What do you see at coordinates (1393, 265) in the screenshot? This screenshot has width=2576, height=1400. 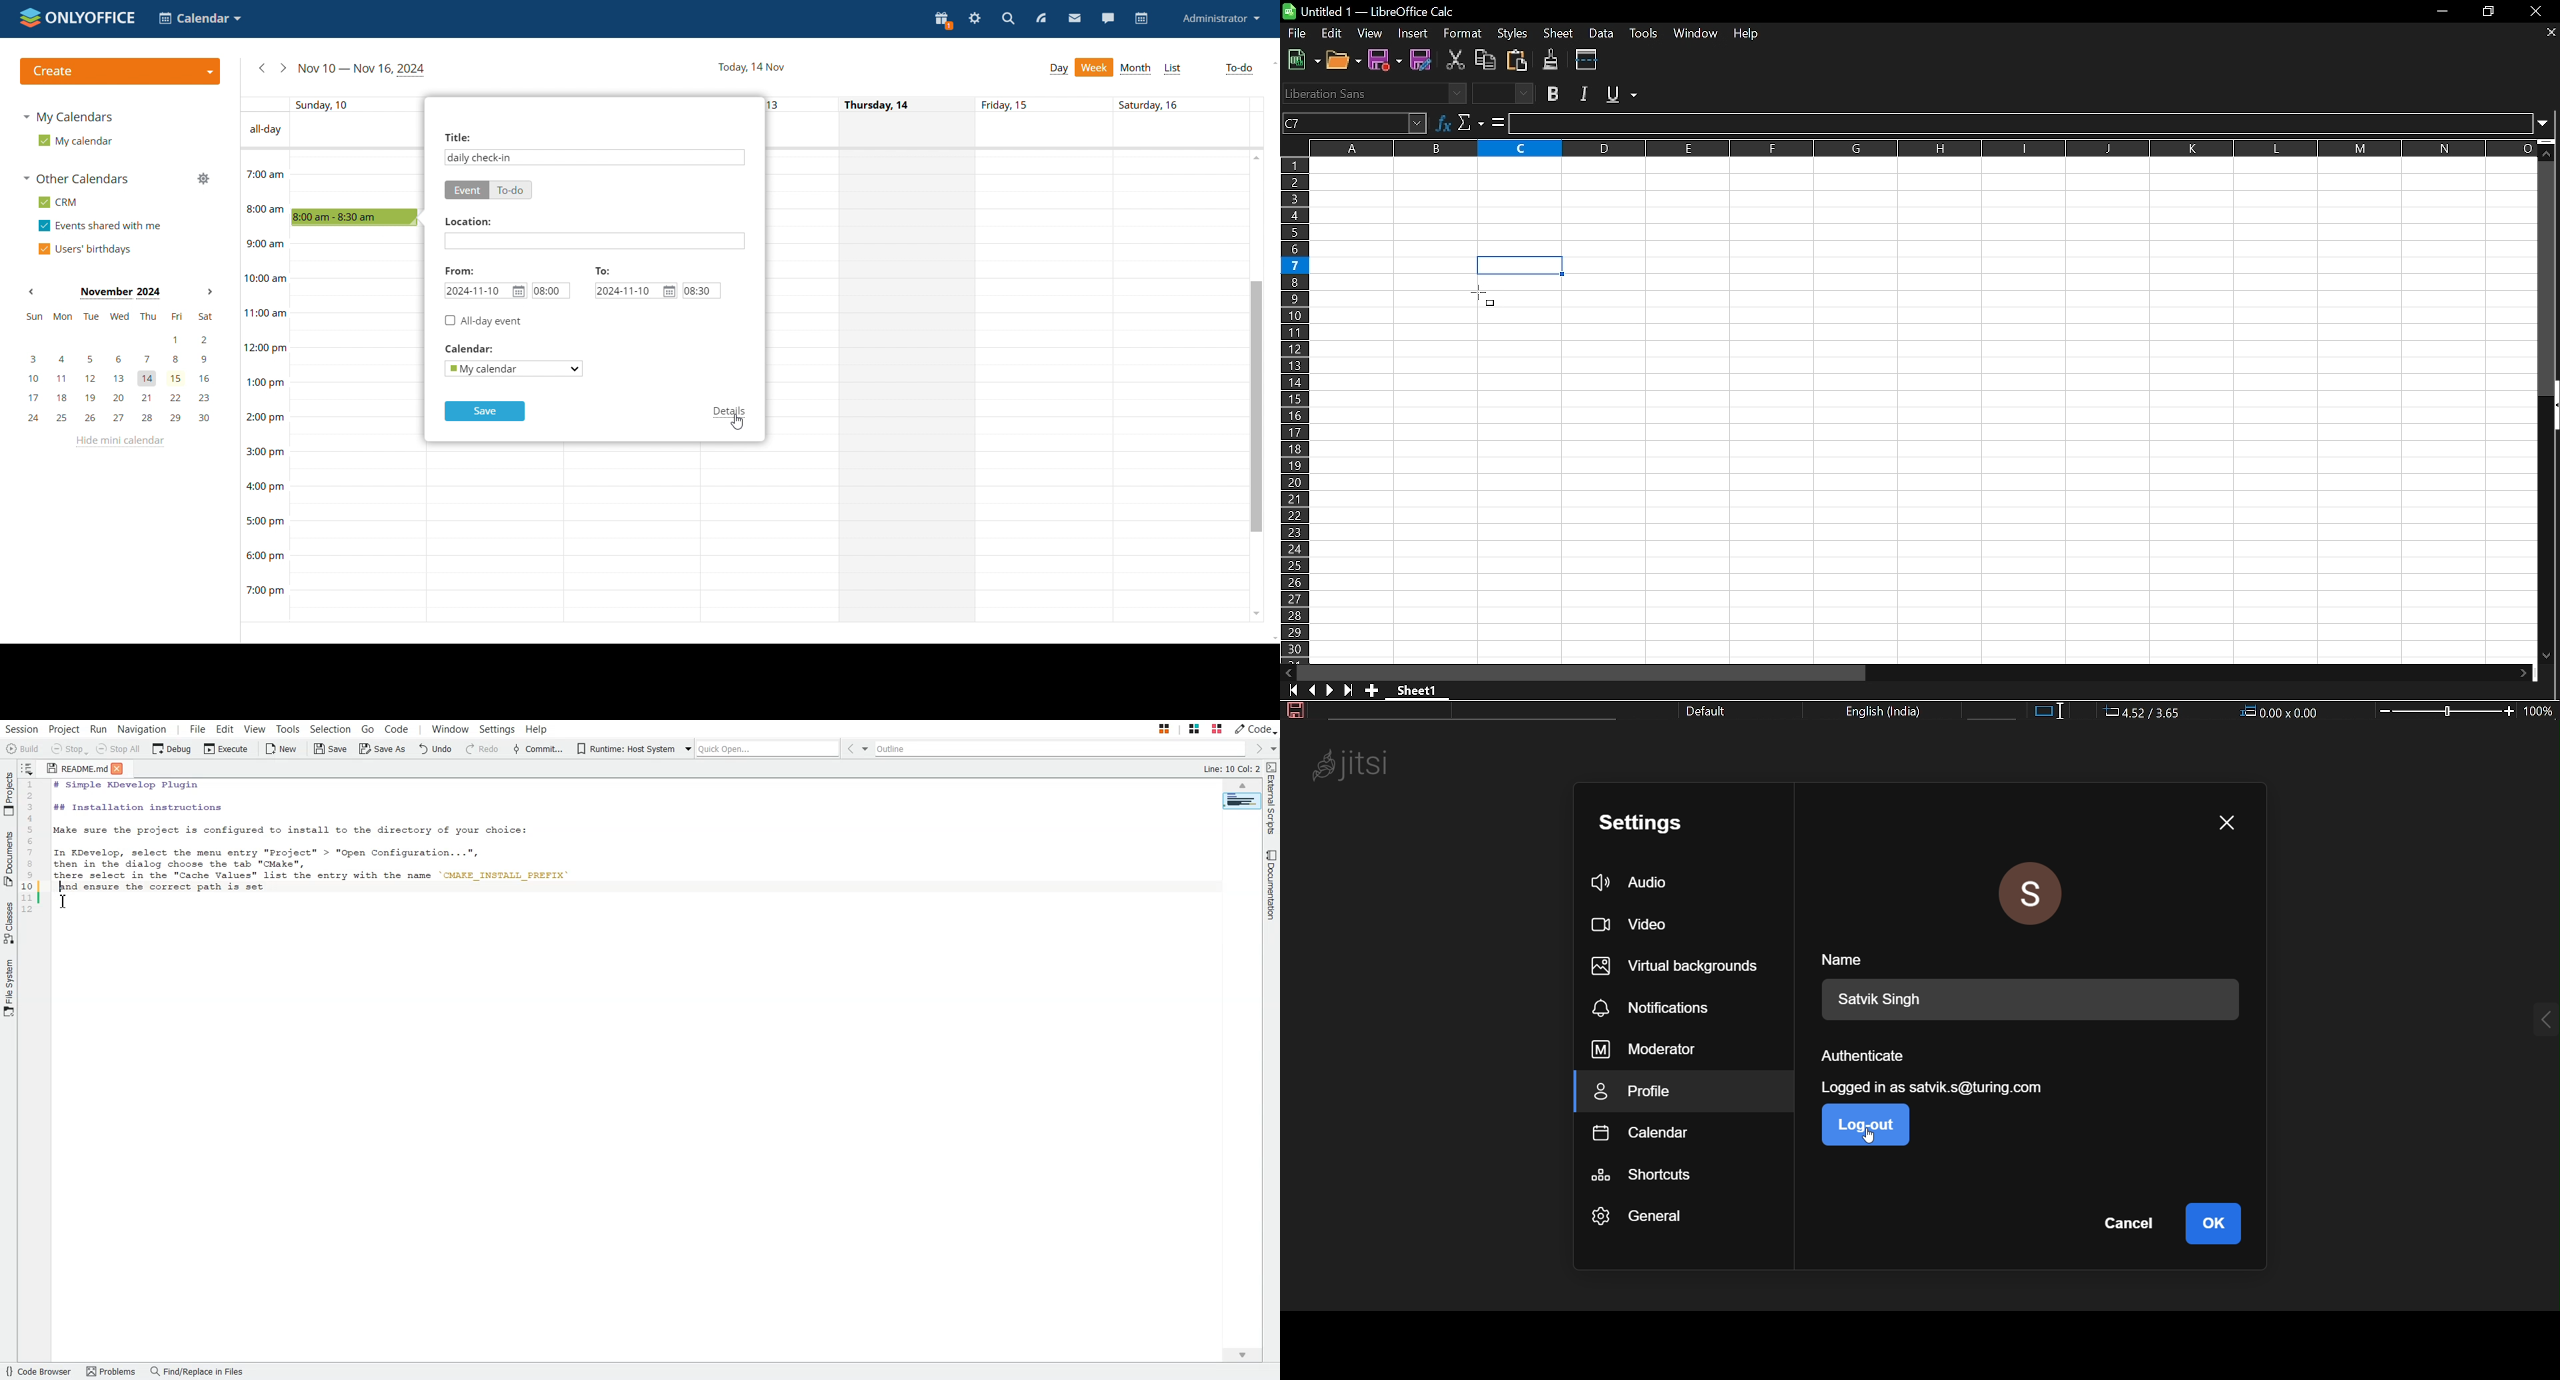 I see `Fillable cells` at bounding box center [1393, 265].